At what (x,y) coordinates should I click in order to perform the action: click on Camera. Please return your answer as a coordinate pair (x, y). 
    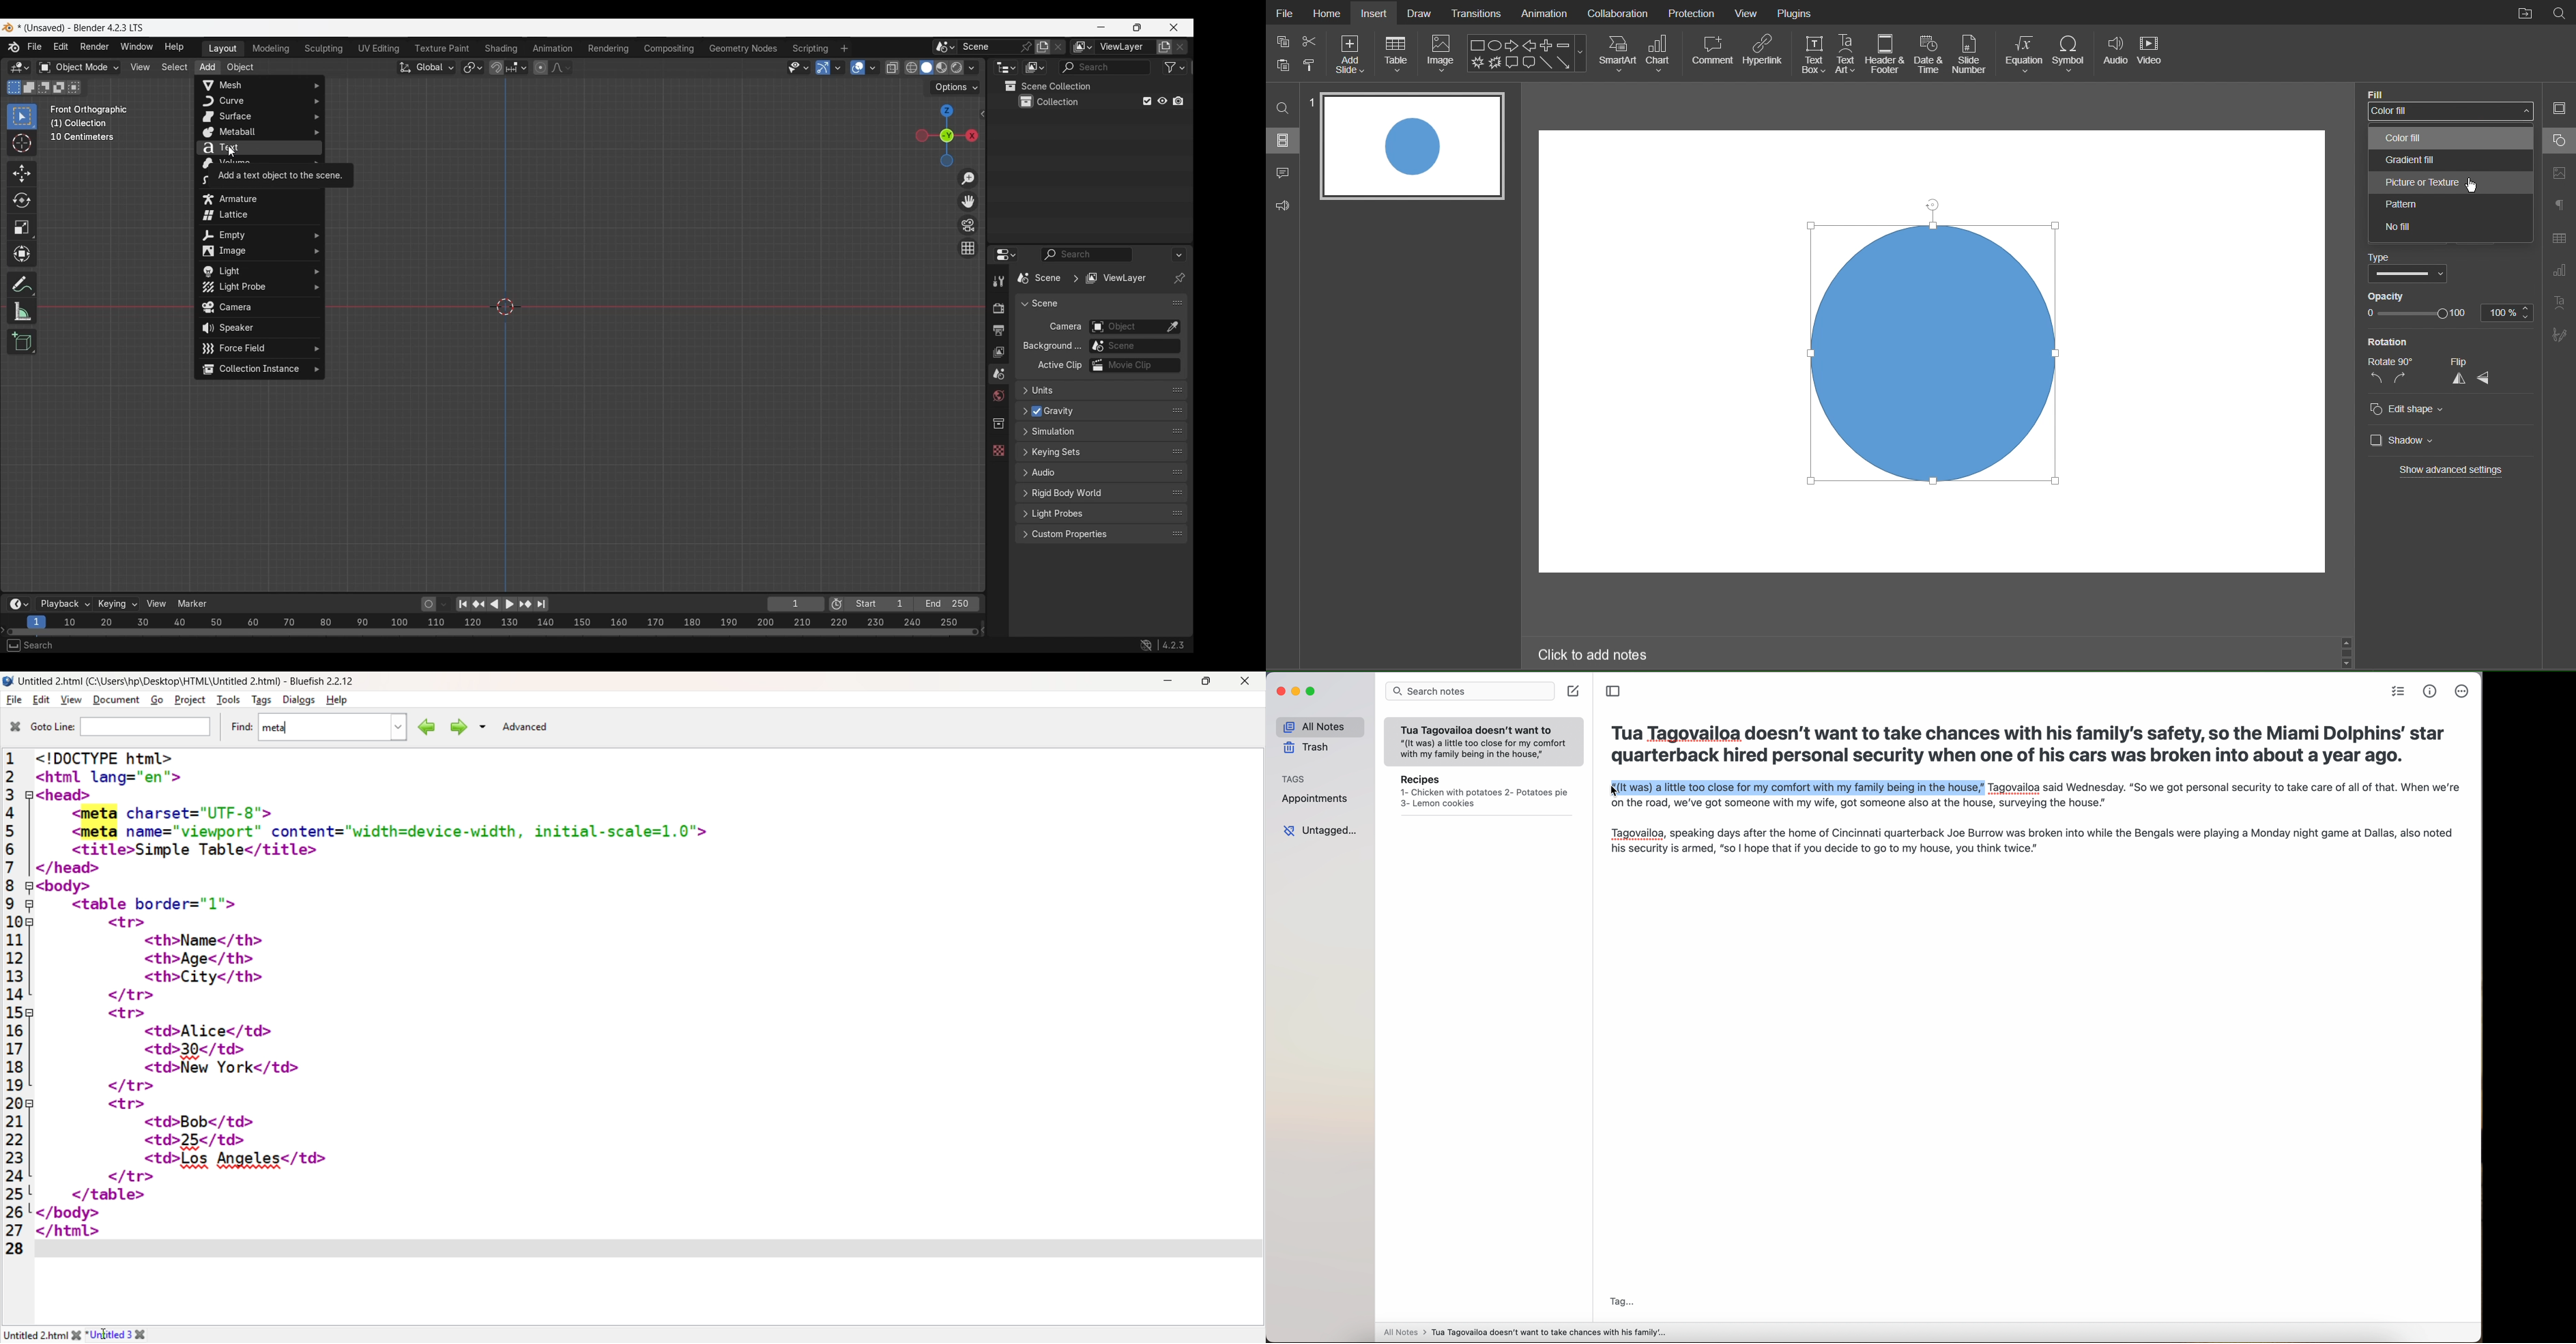
    Looking at the image, I should click on (259, 307).